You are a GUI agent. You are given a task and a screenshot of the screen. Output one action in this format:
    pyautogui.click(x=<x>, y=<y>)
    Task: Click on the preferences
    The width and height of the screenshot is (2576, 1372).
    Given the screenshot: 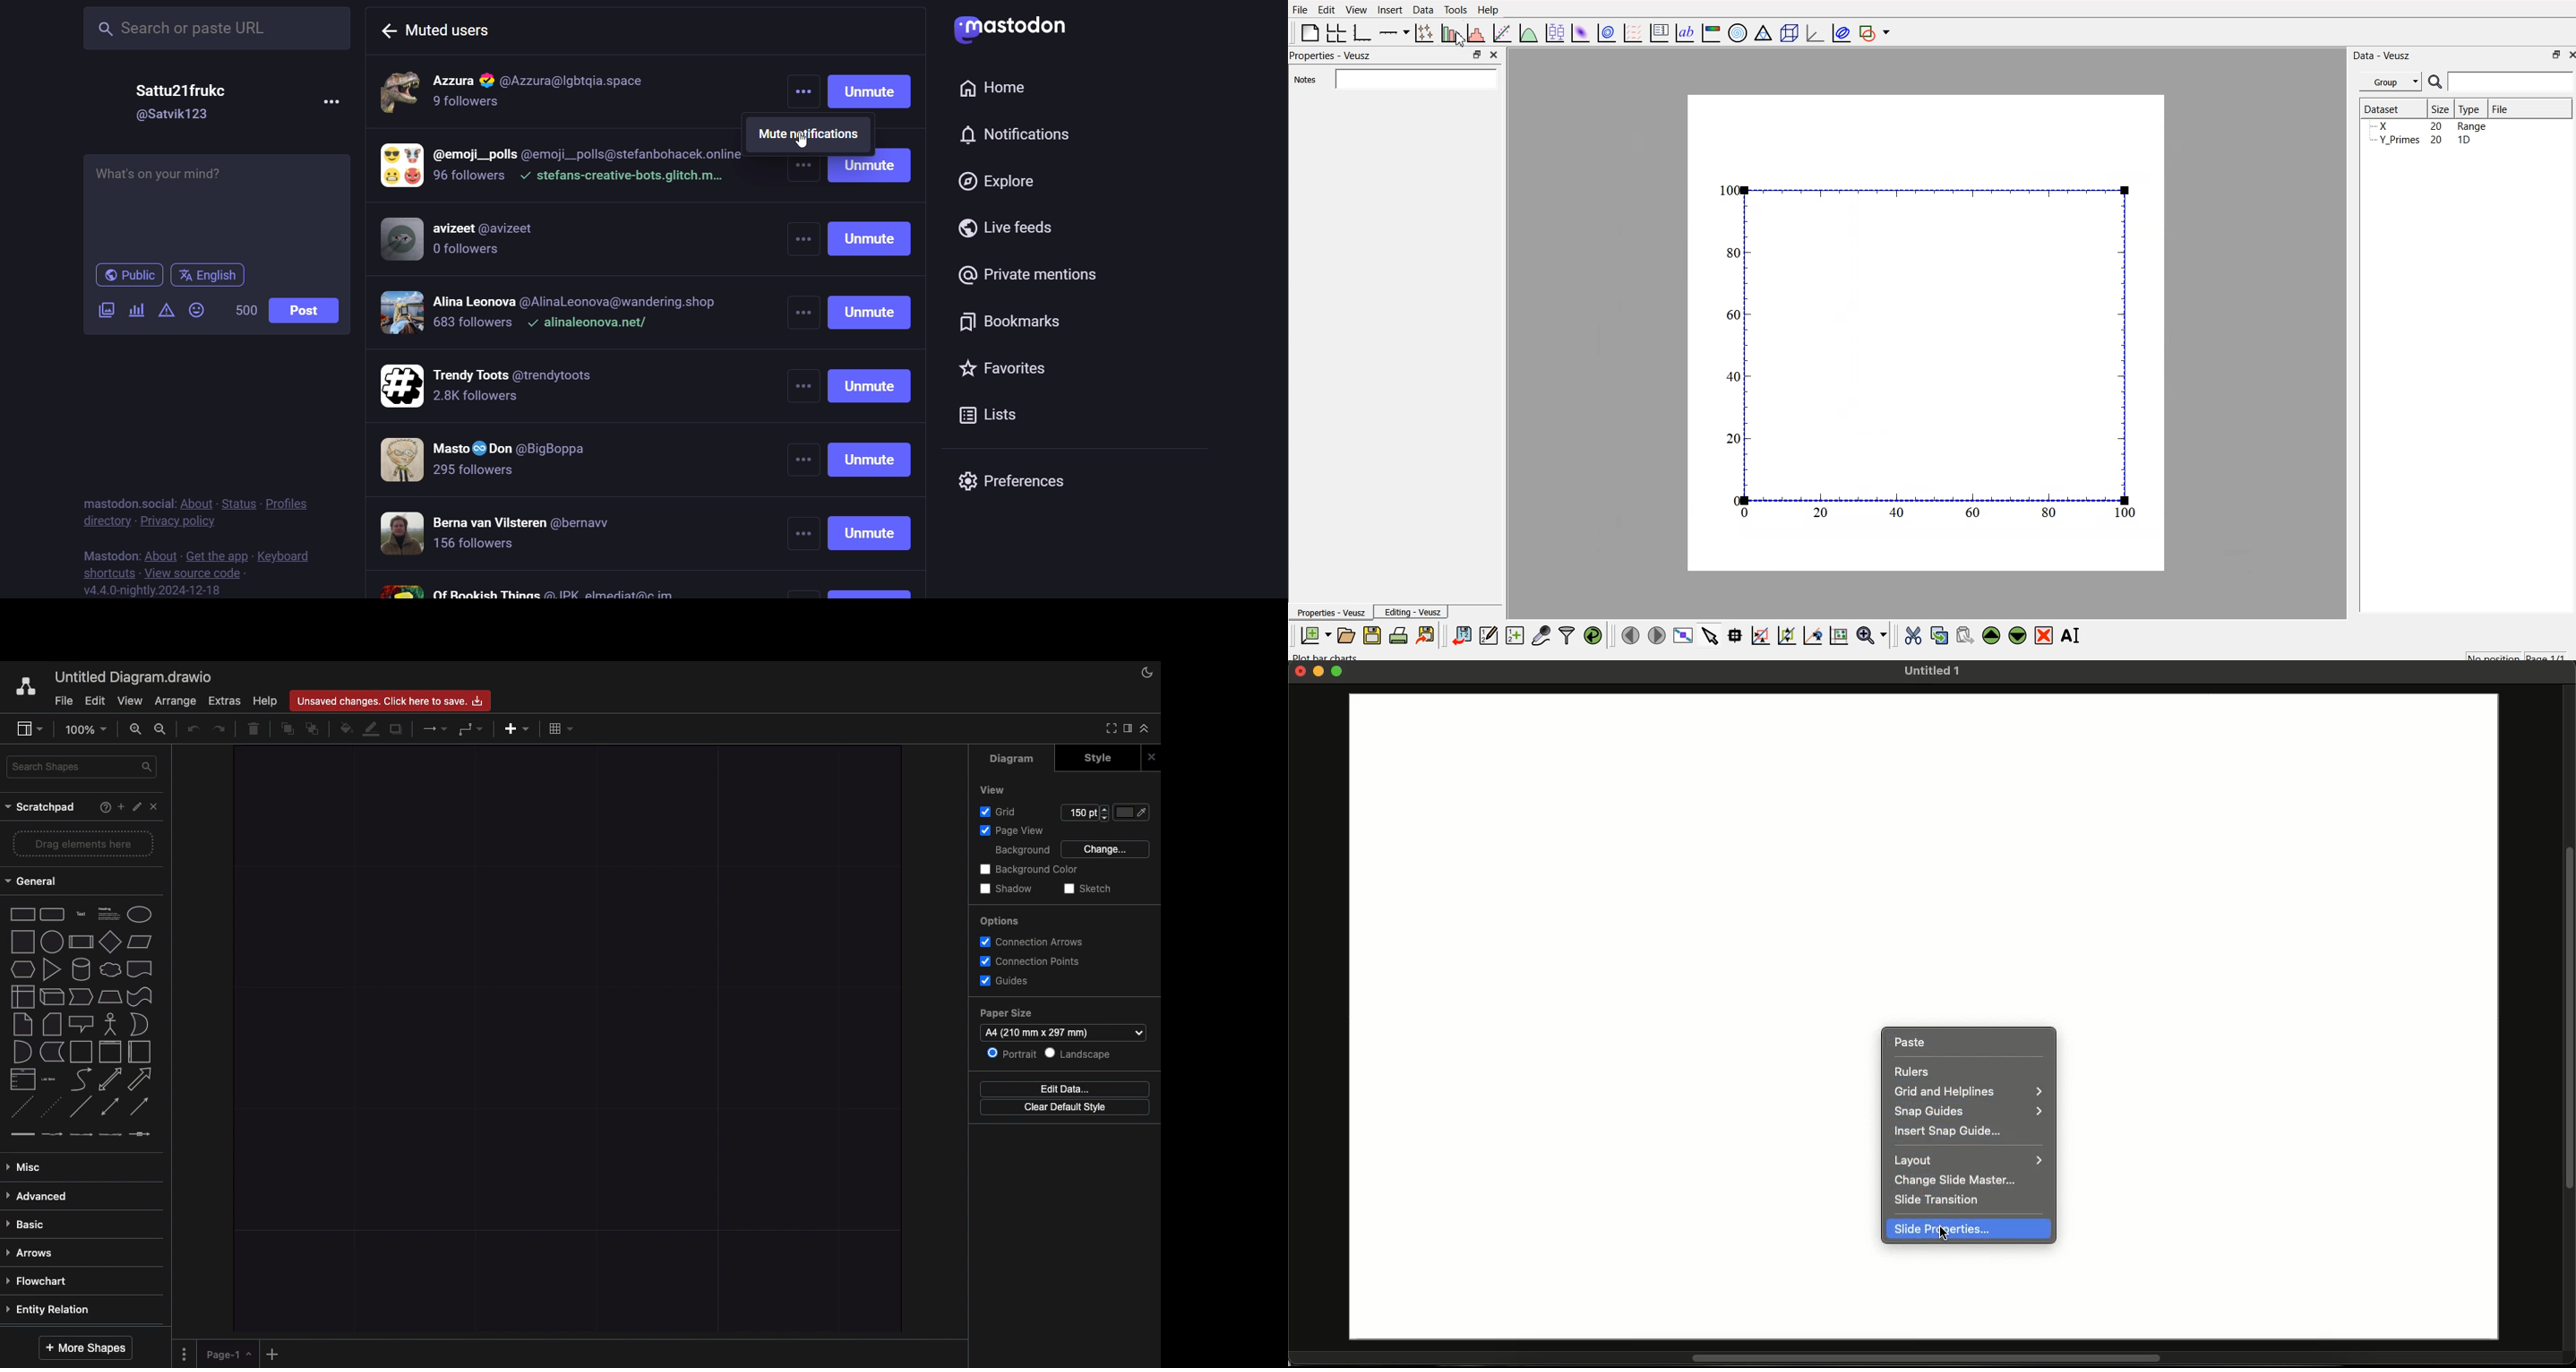 What is the action you would take?
    pyautogui.click(x=1017, y=481)
    